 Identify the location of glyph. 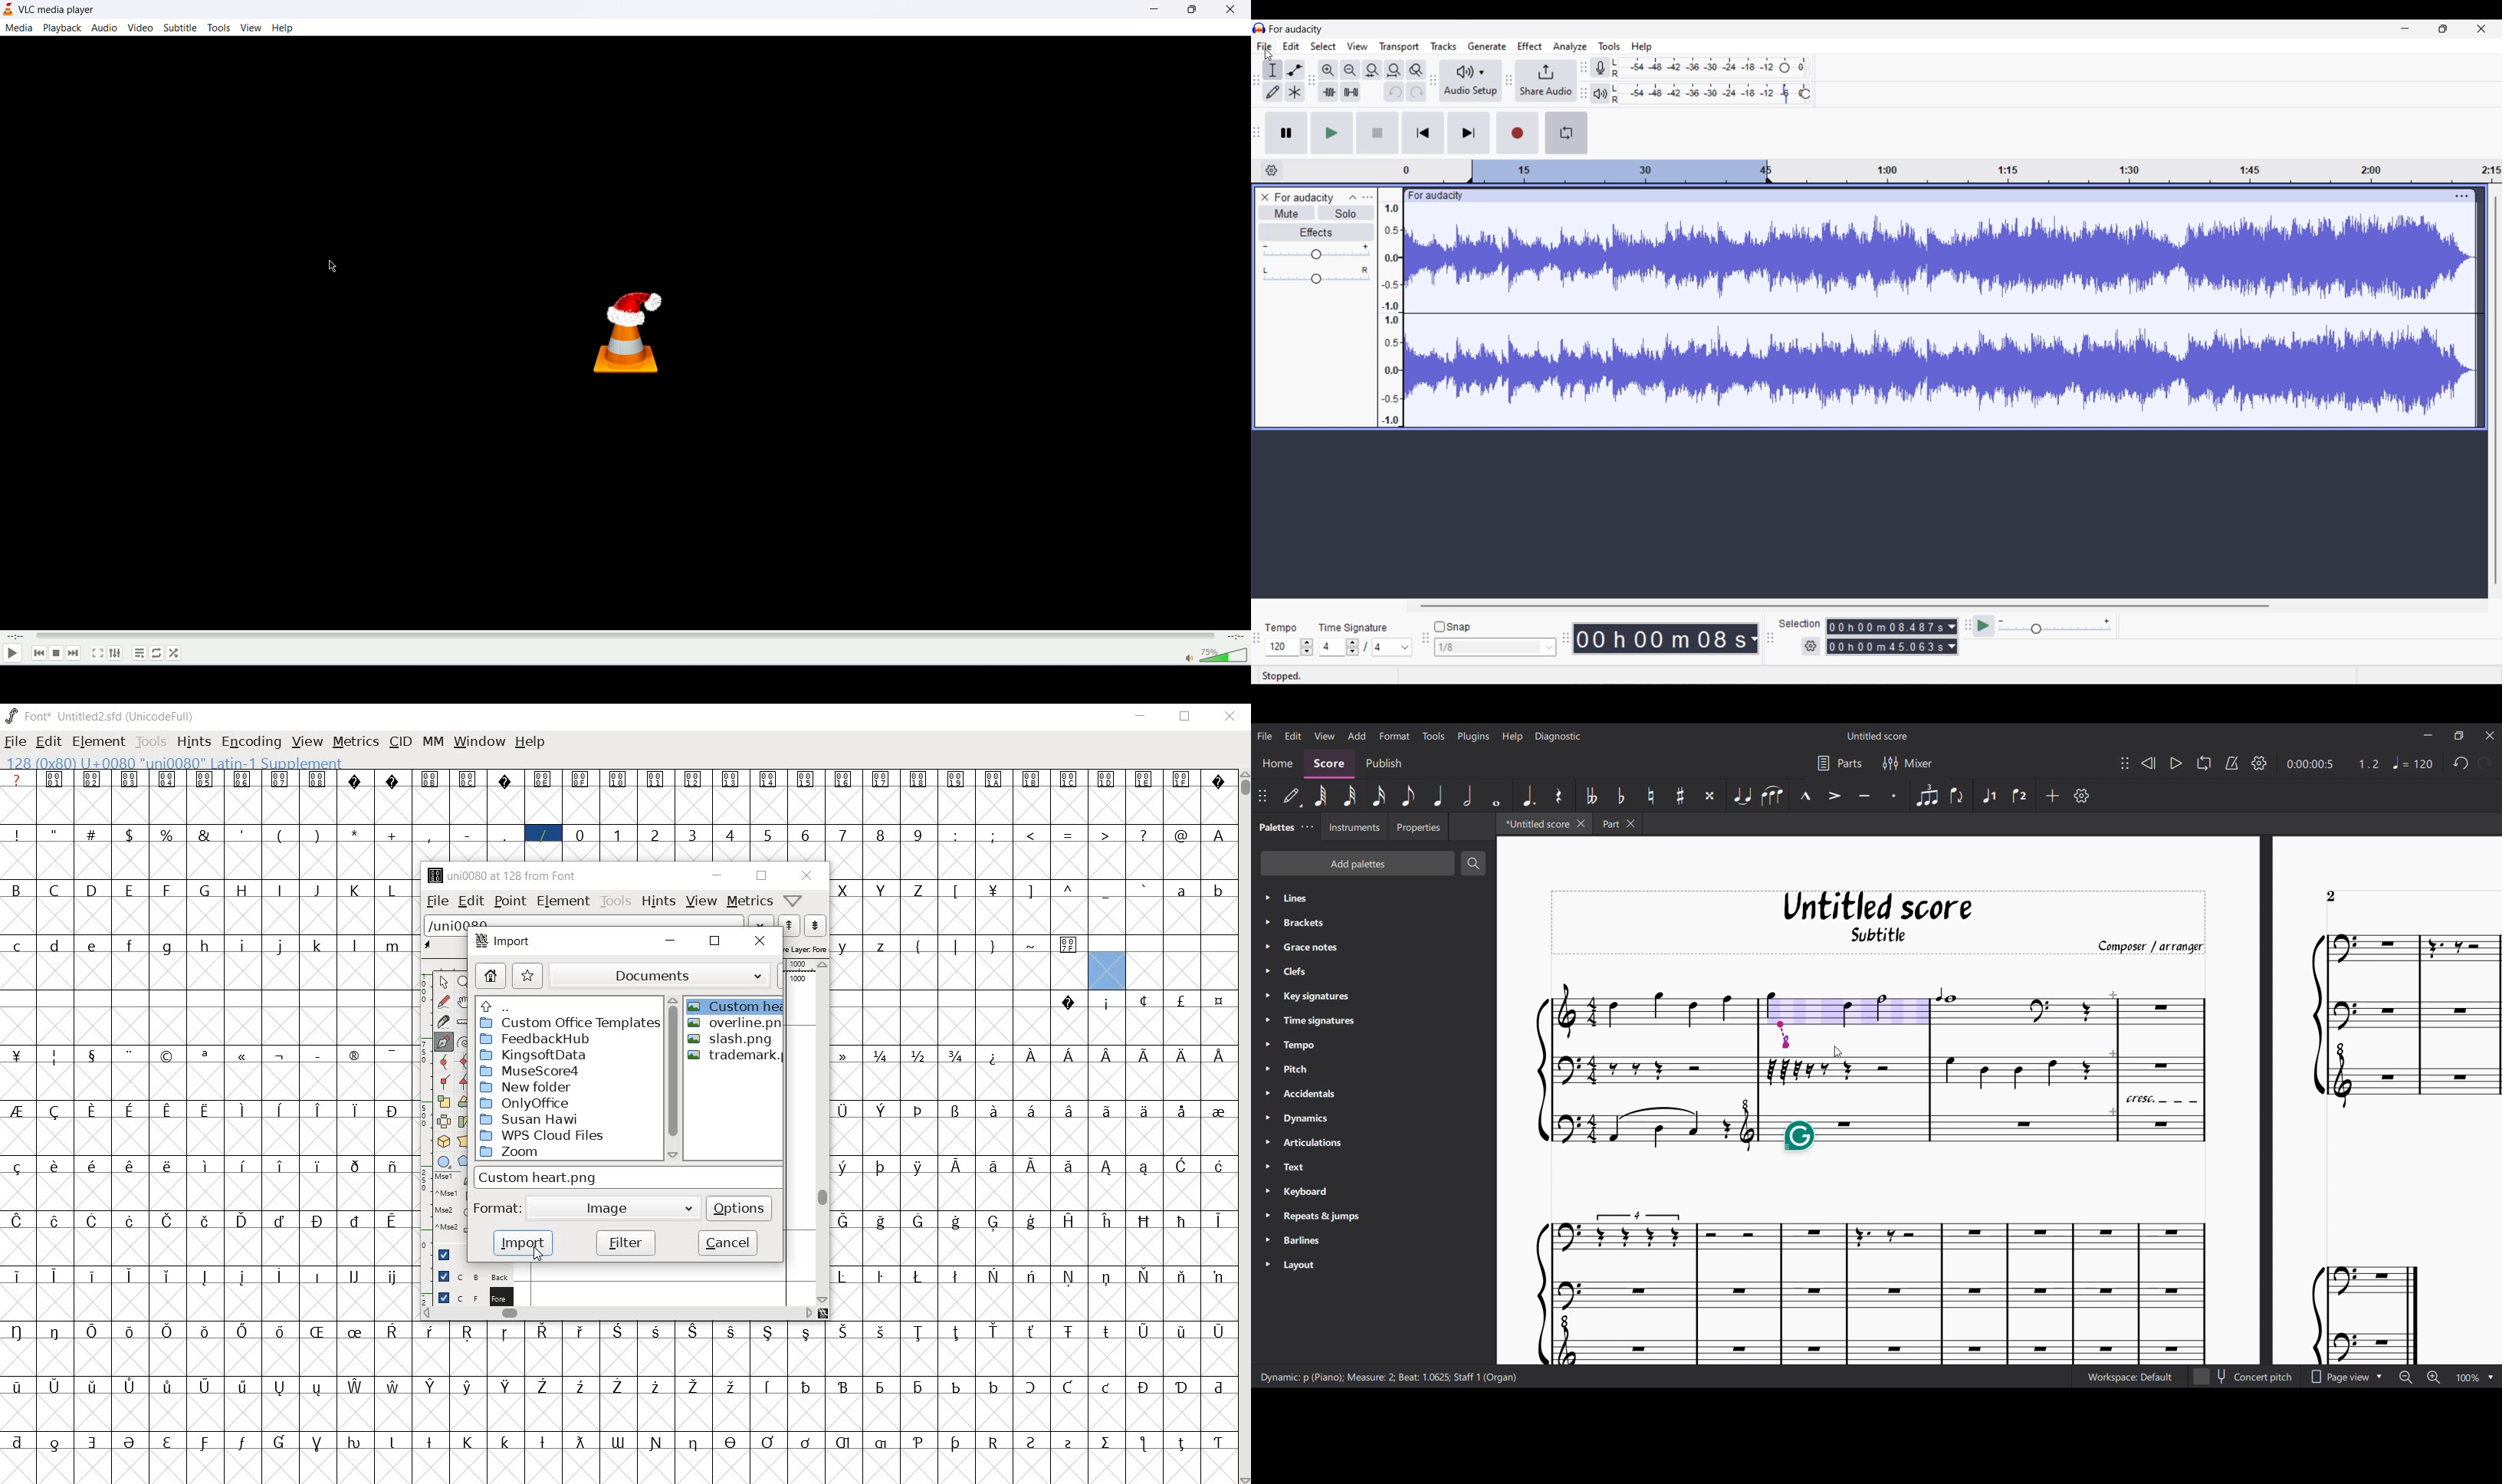
(1180, 891).